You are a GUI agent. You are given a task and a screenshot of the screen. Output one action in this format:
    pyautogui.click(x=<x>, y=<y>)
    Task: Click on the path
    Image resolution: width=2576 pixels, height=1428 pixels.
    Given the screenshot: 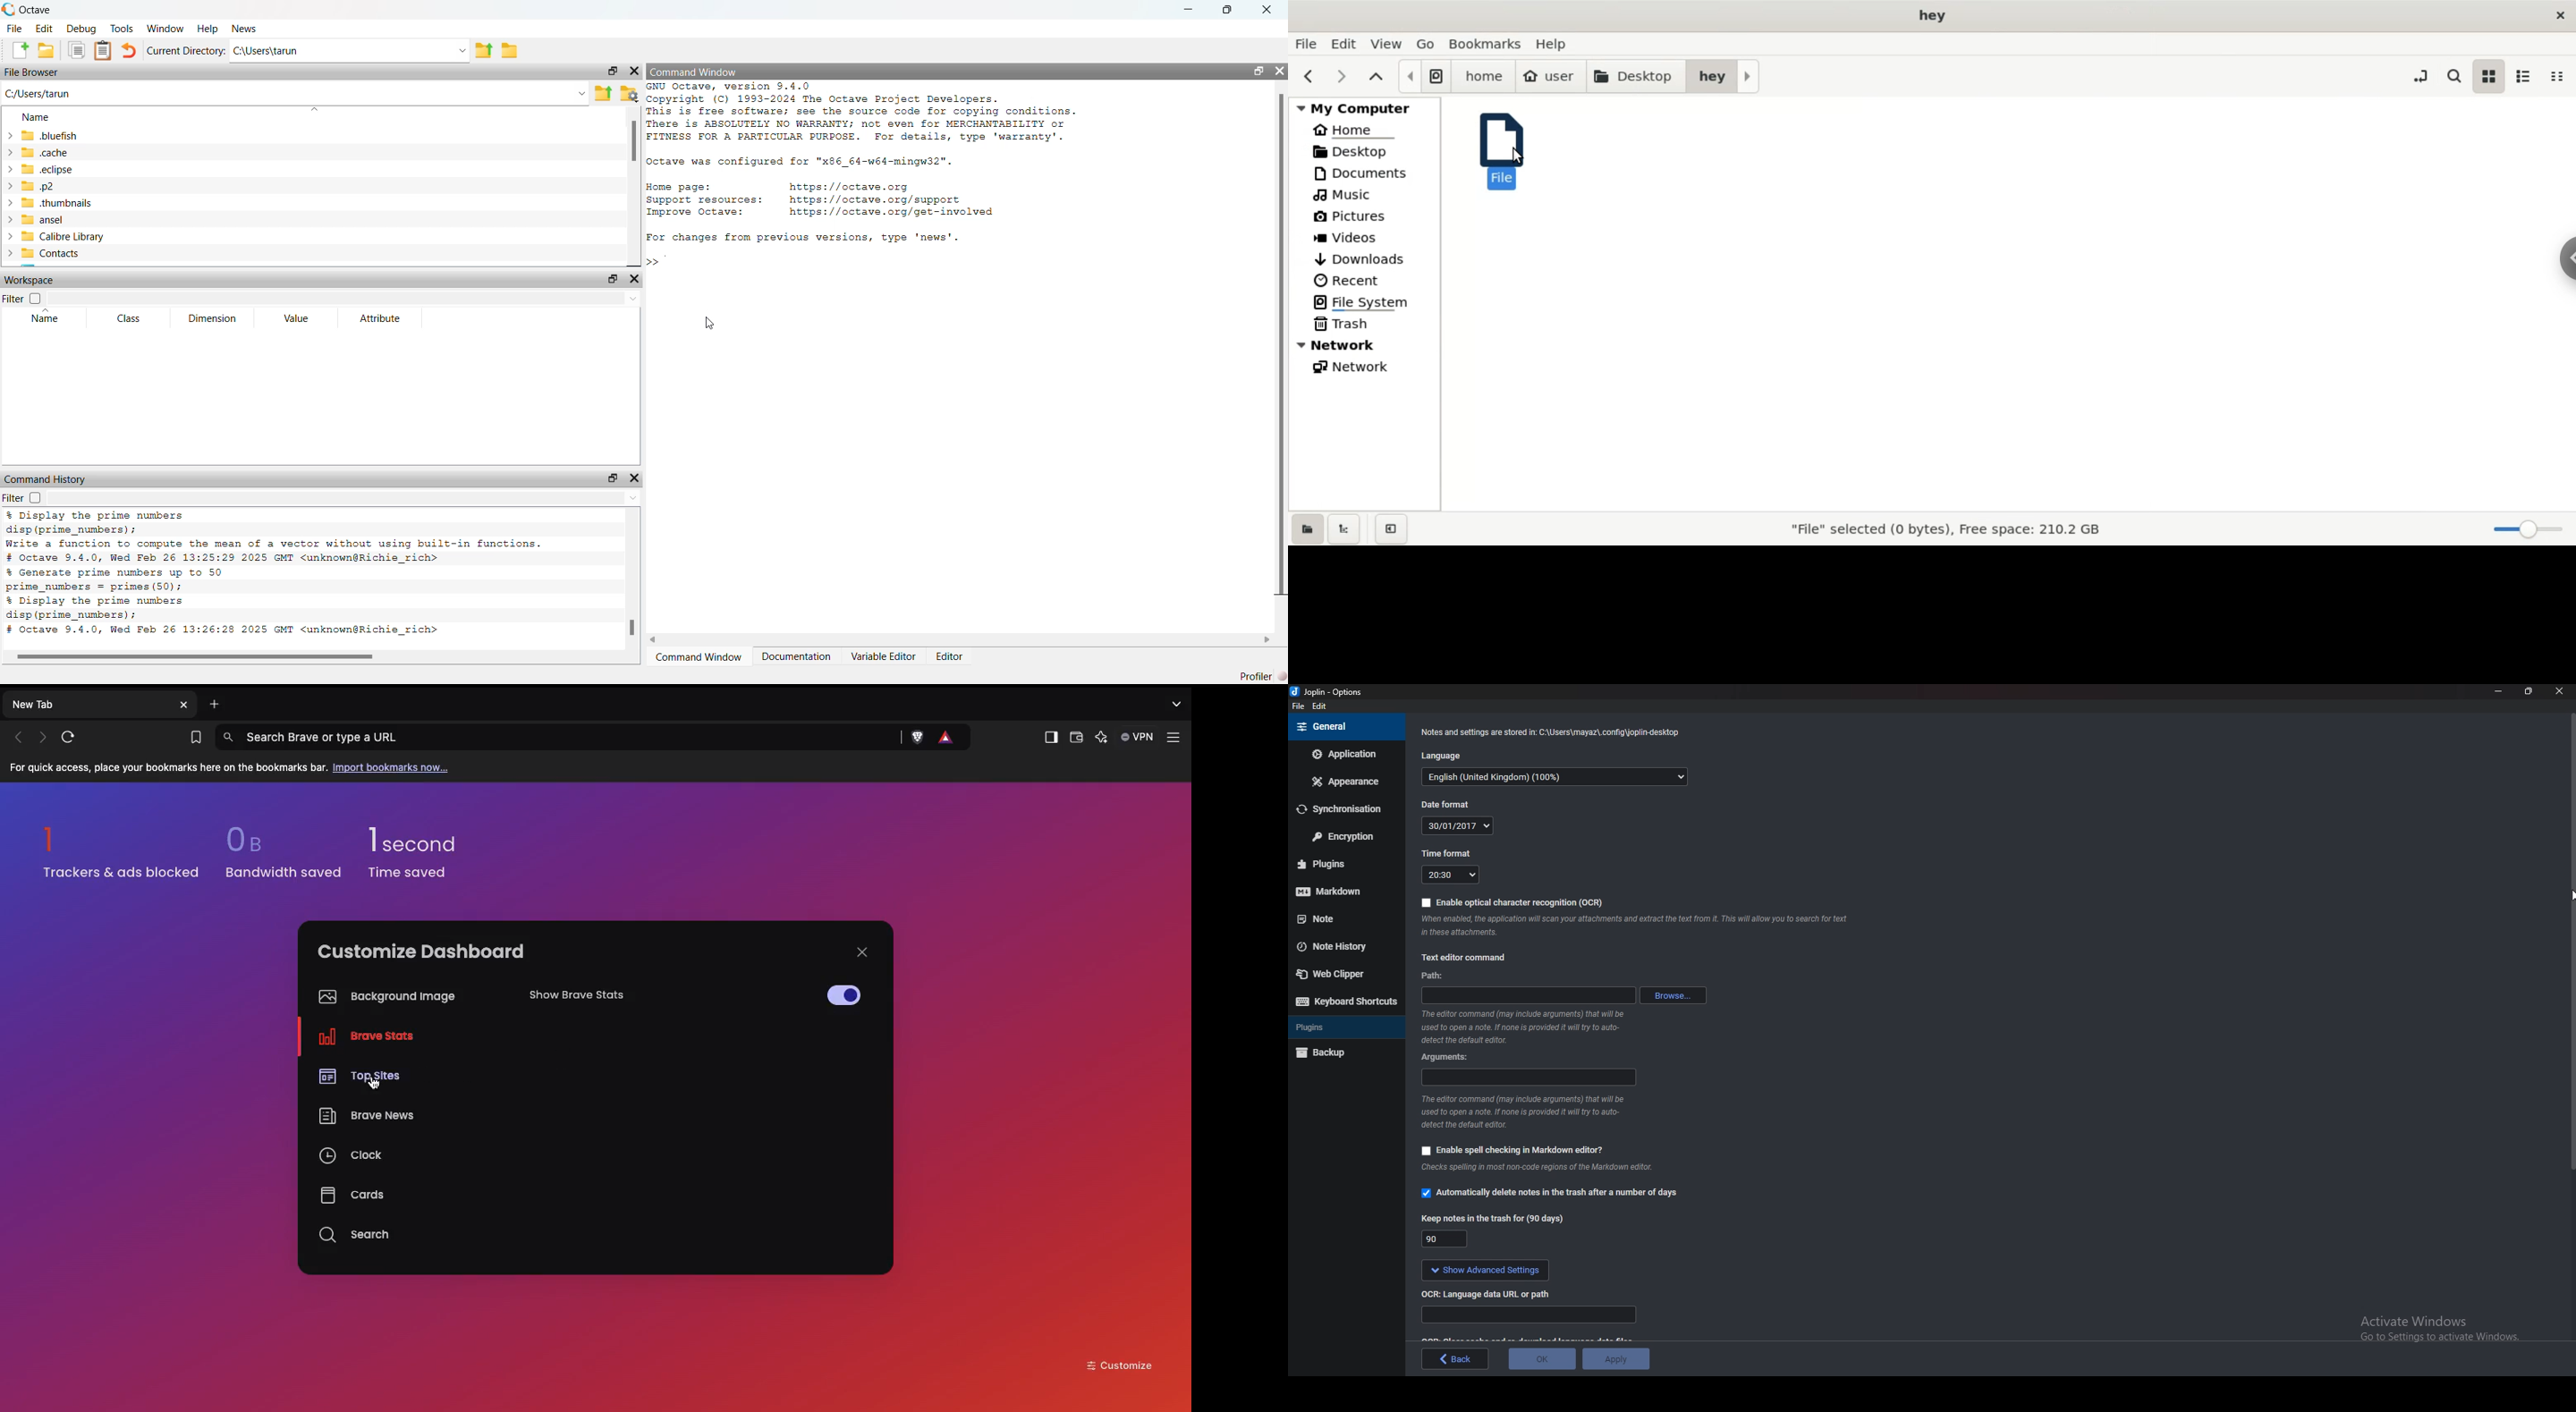 What is the action you would take?
    pyautogui.click(x=1434, y=976)
    